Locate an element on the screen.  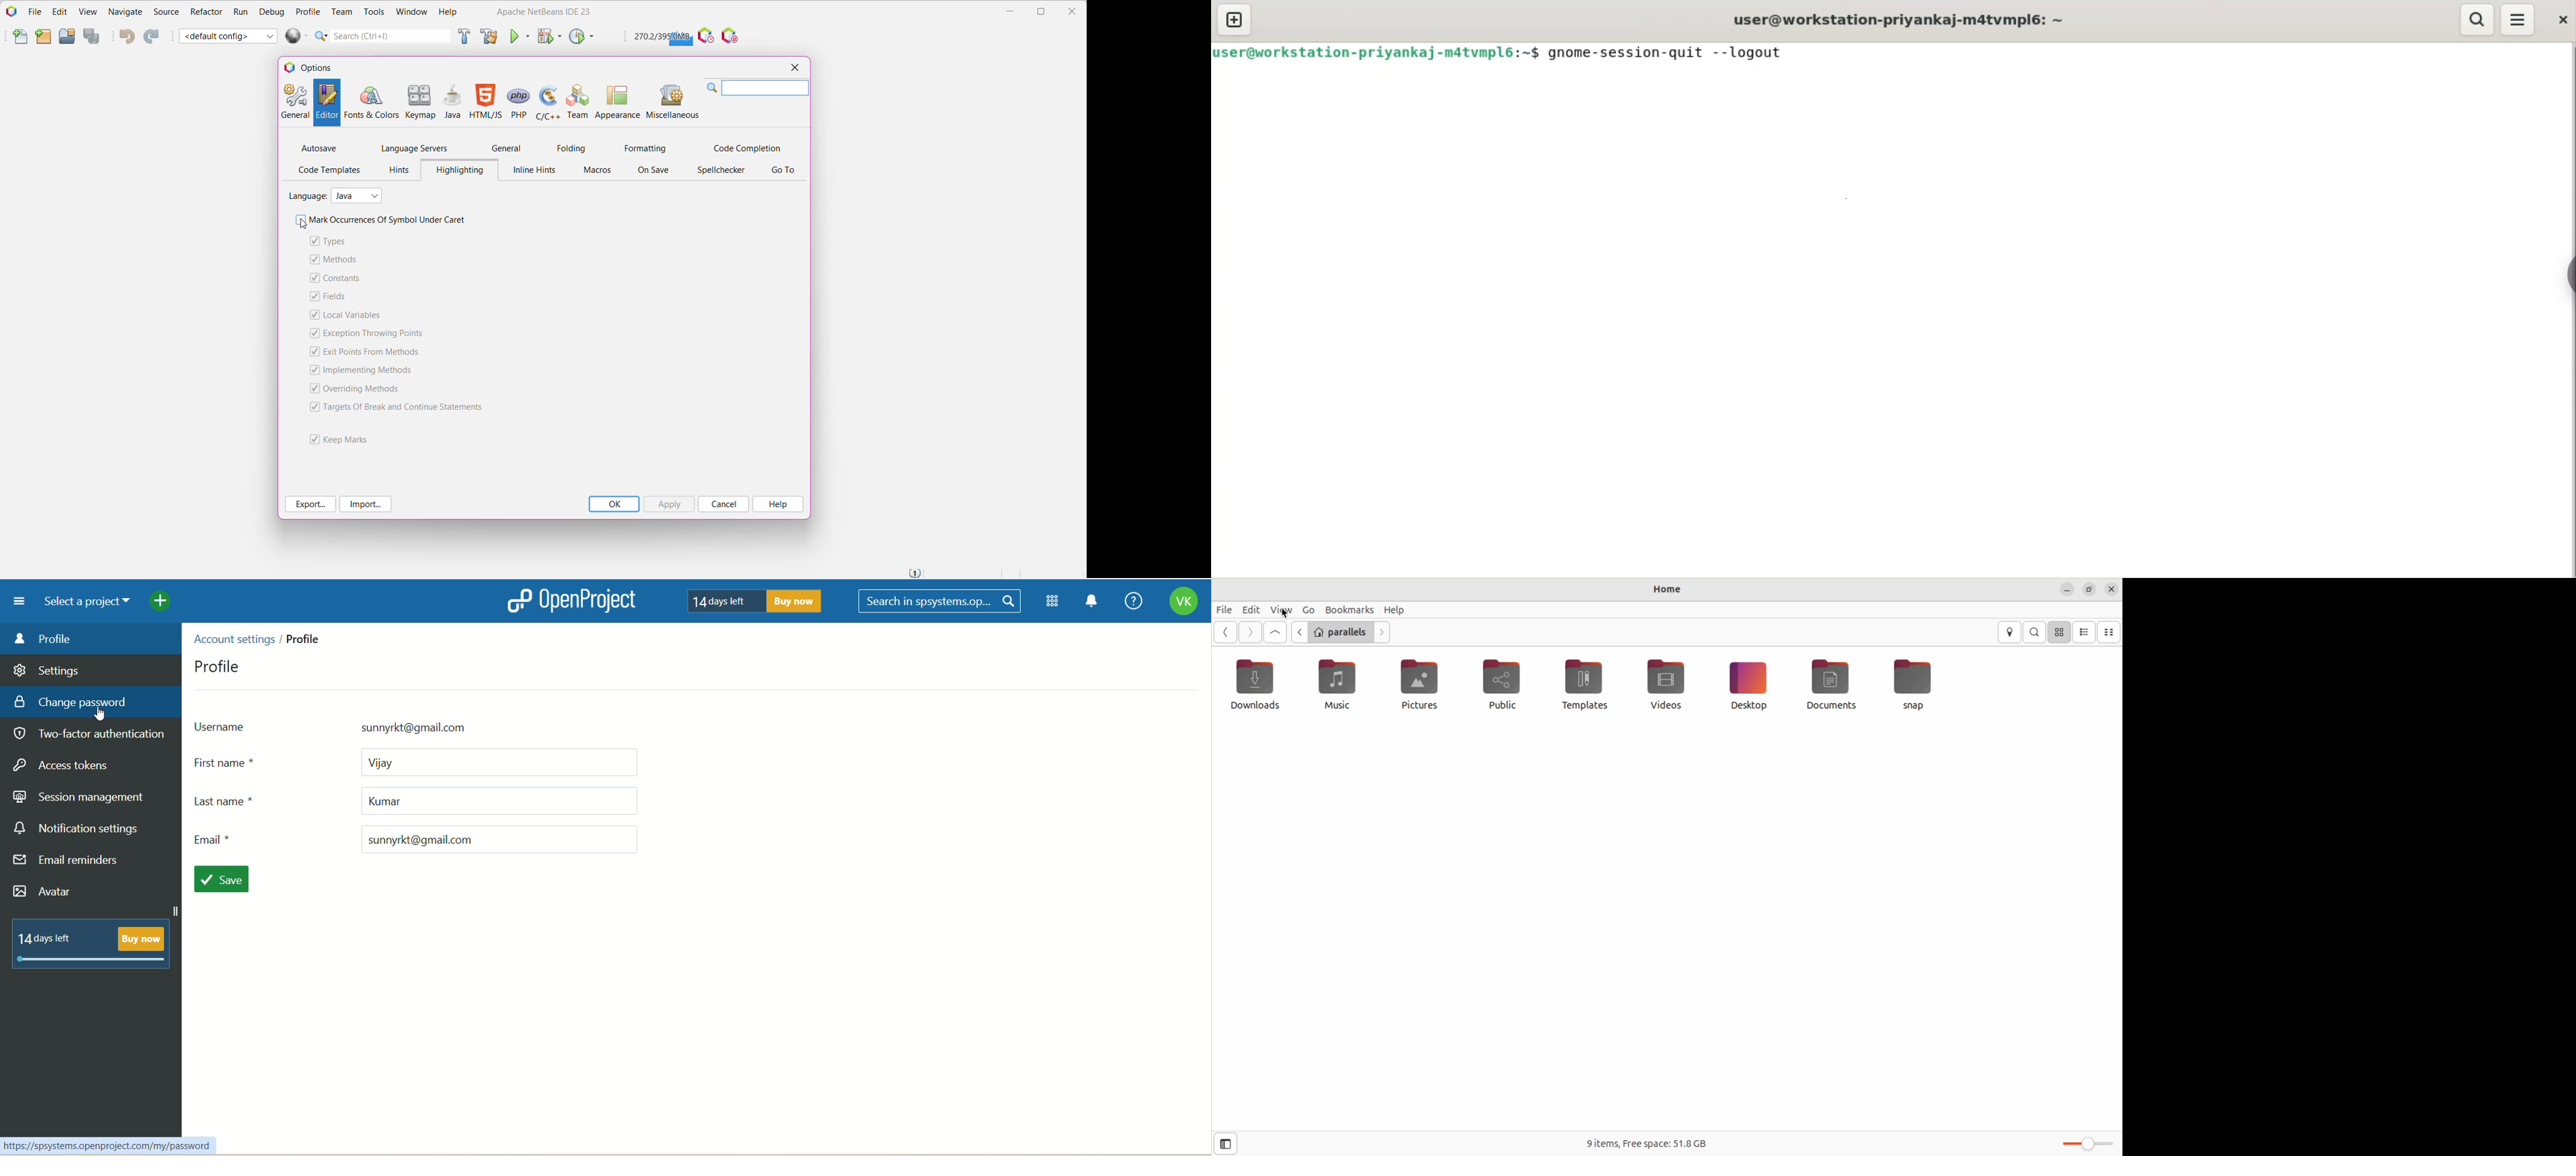
checkbox is located at coordinates (312, 388).